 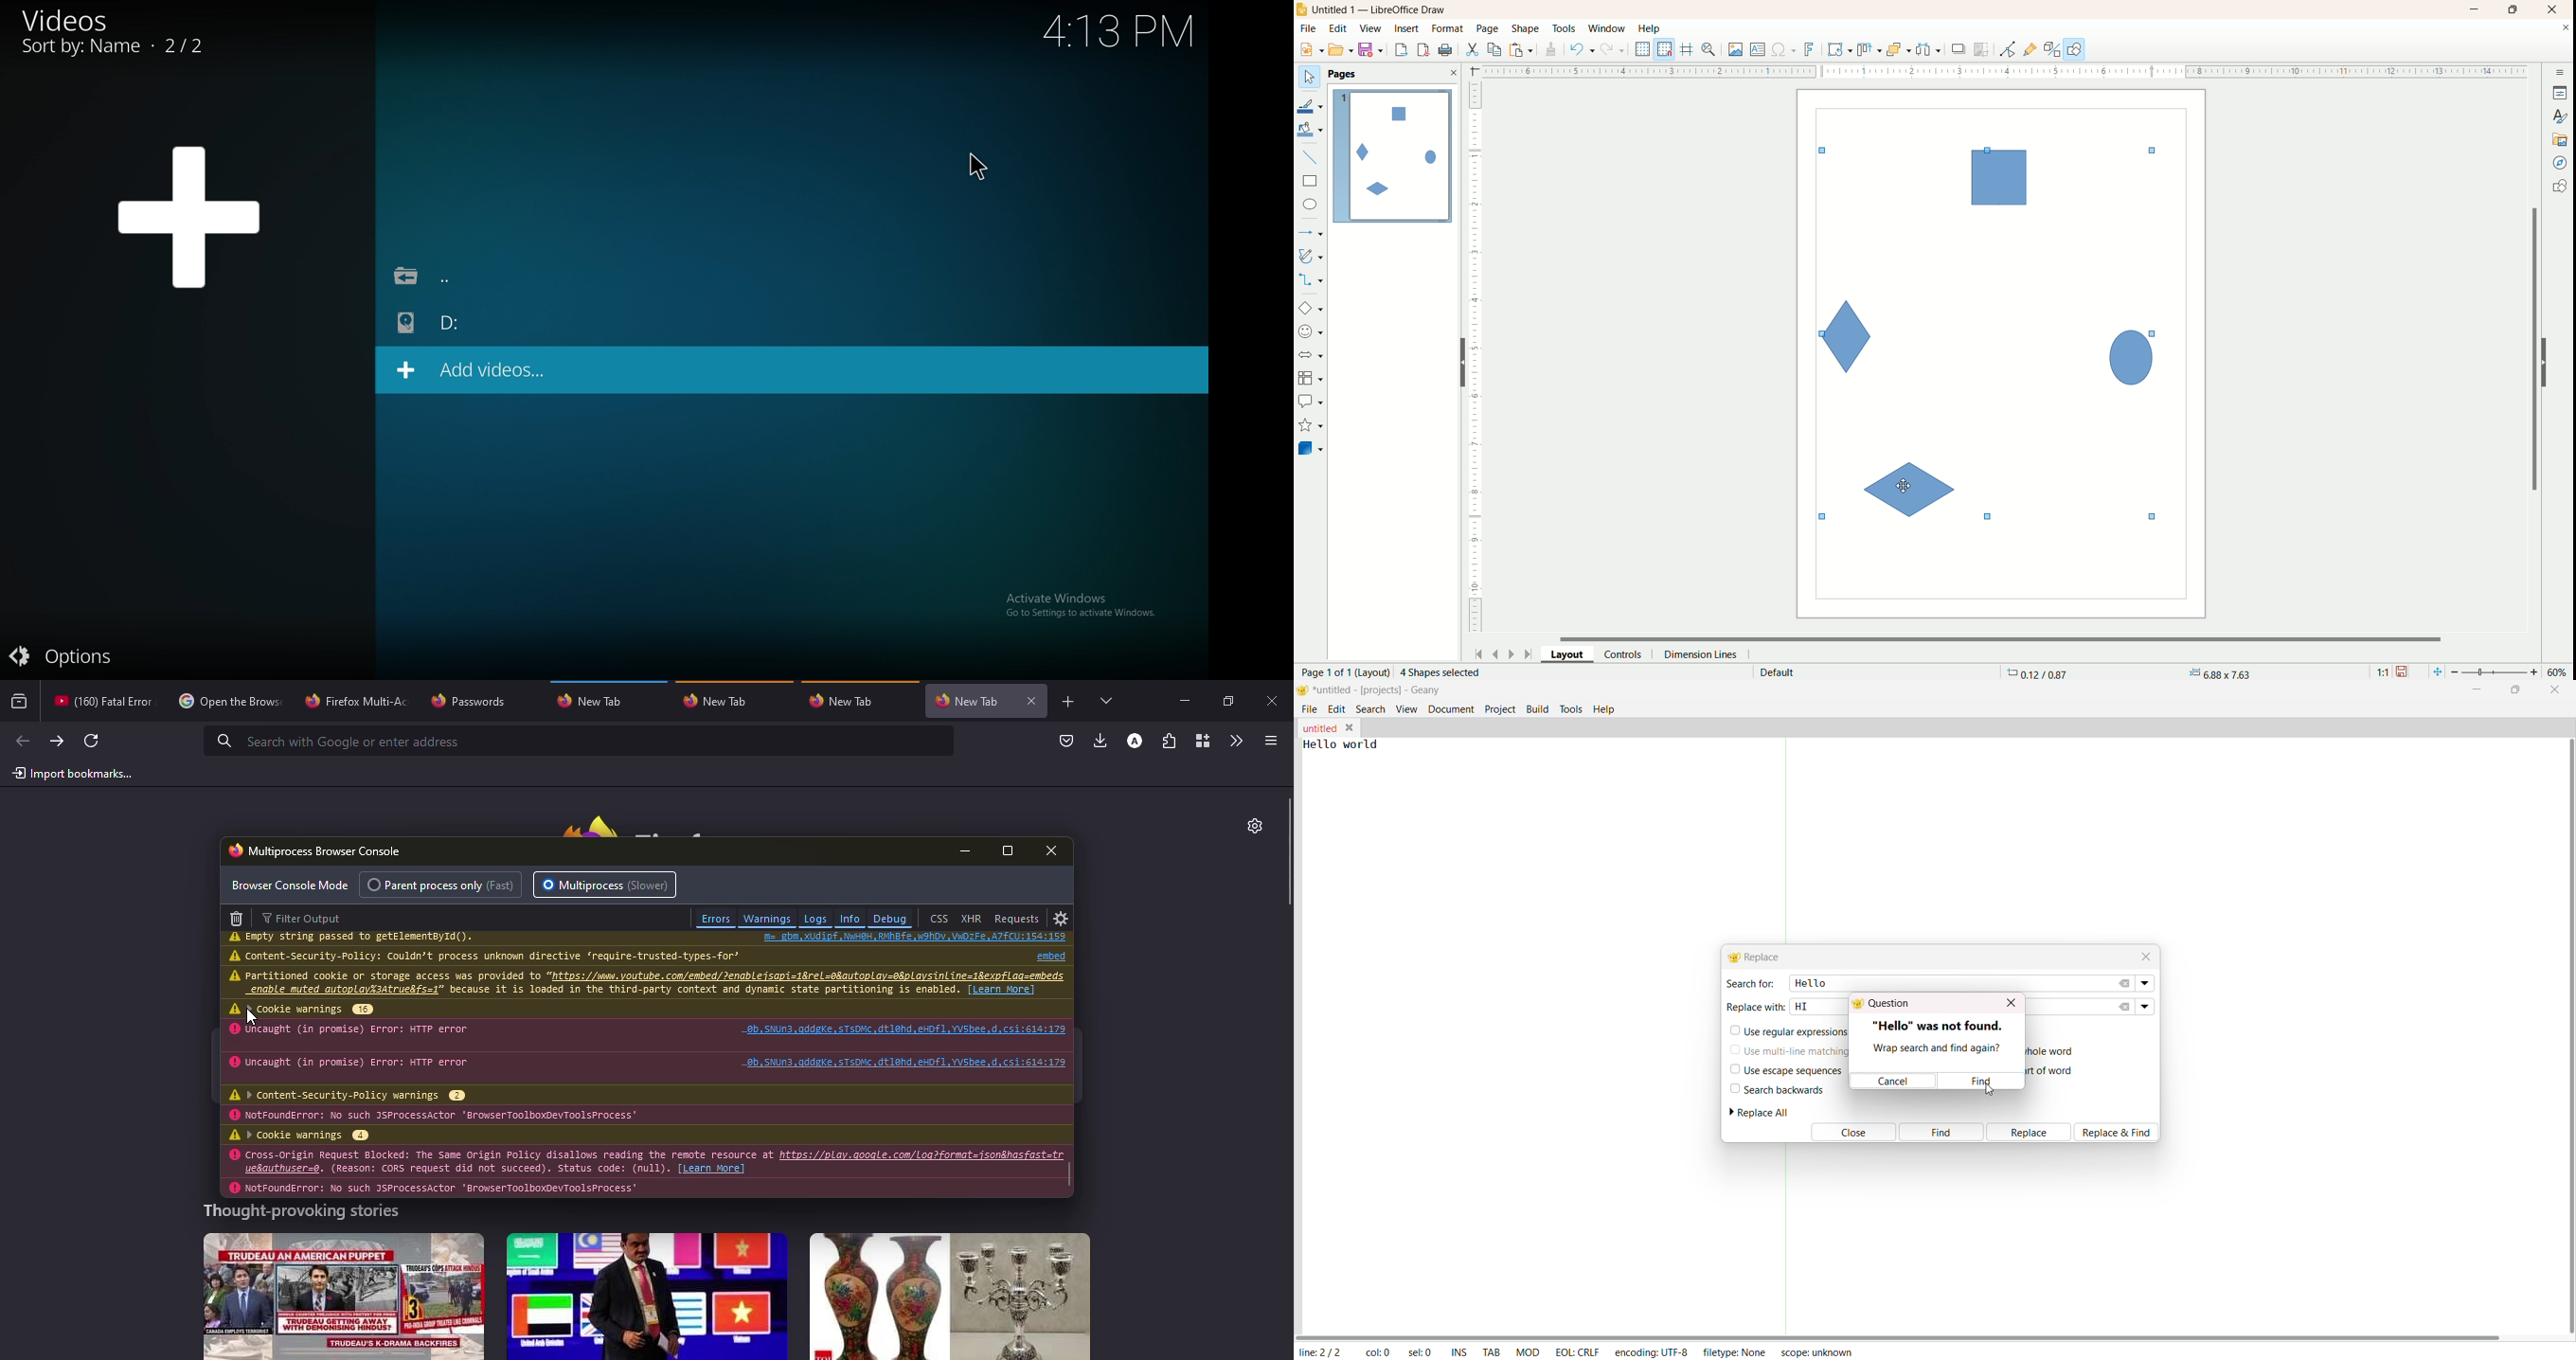 What do you see at coordinates (1285, 852) in the screenshot?
I see `vertical scroll bar` at bounding box center [1285, 852].